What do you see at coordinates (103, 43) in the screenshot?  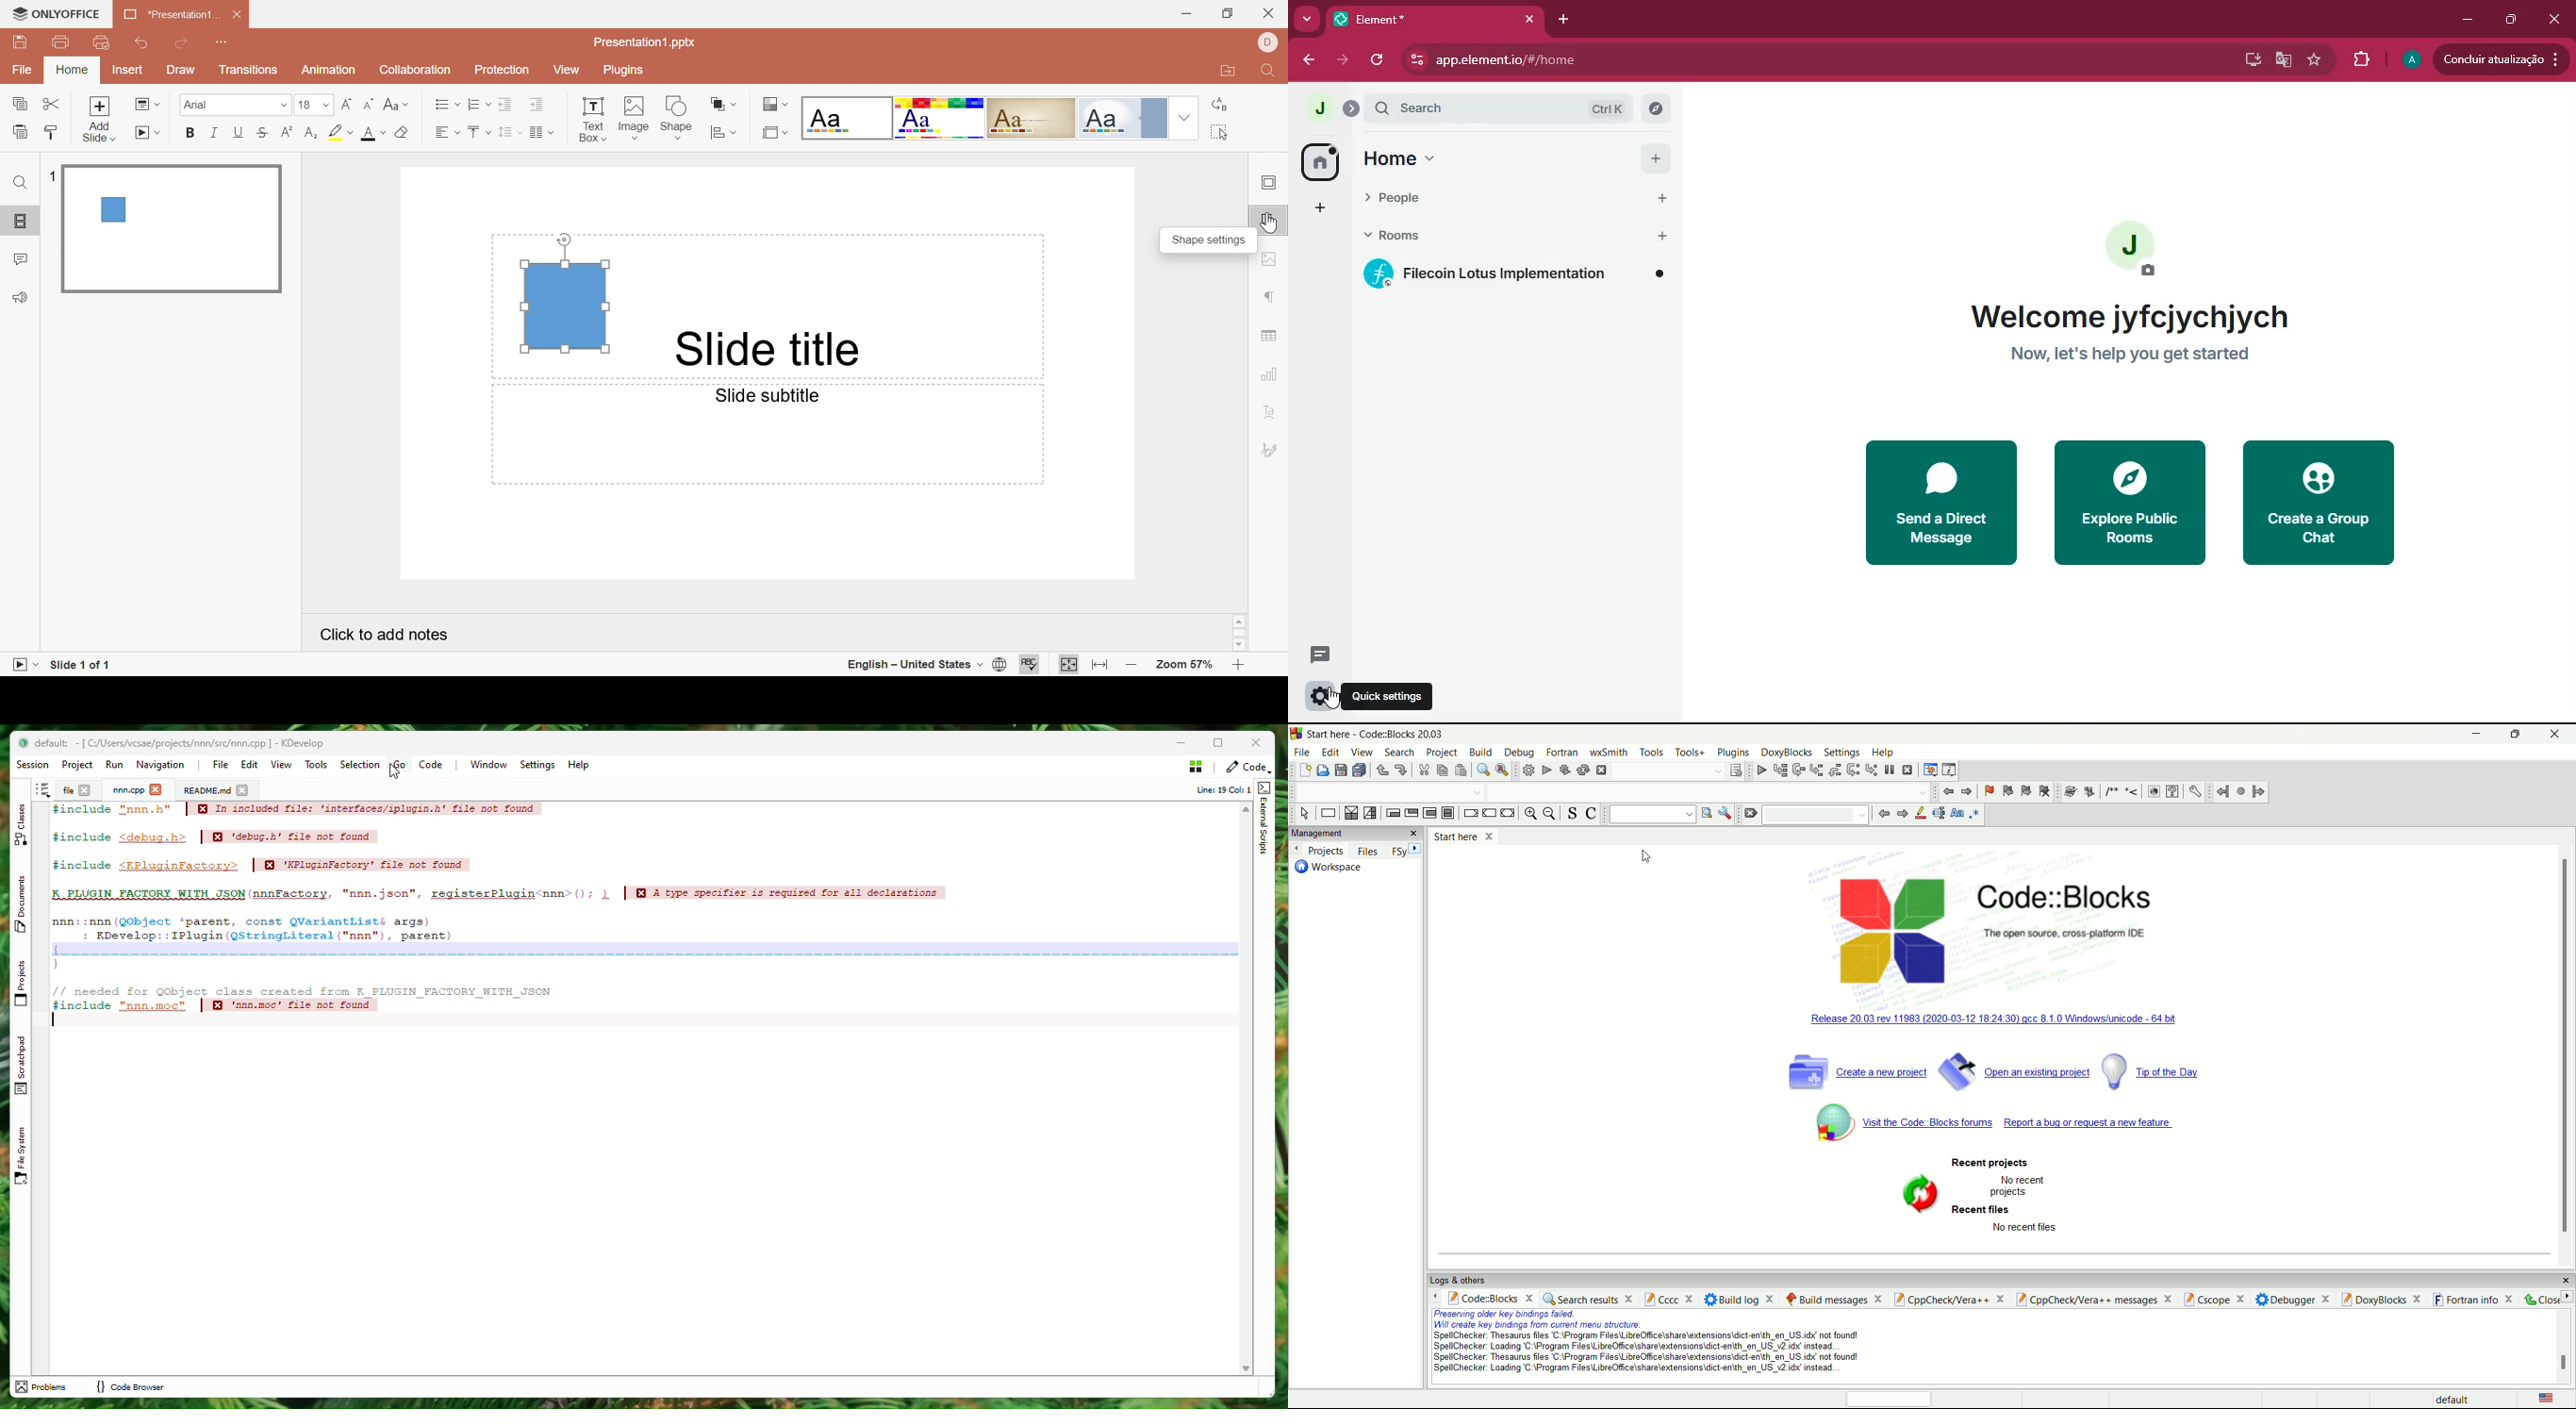 I see `Customize Quick Access Toolbar` at bounding box center [103, 43].